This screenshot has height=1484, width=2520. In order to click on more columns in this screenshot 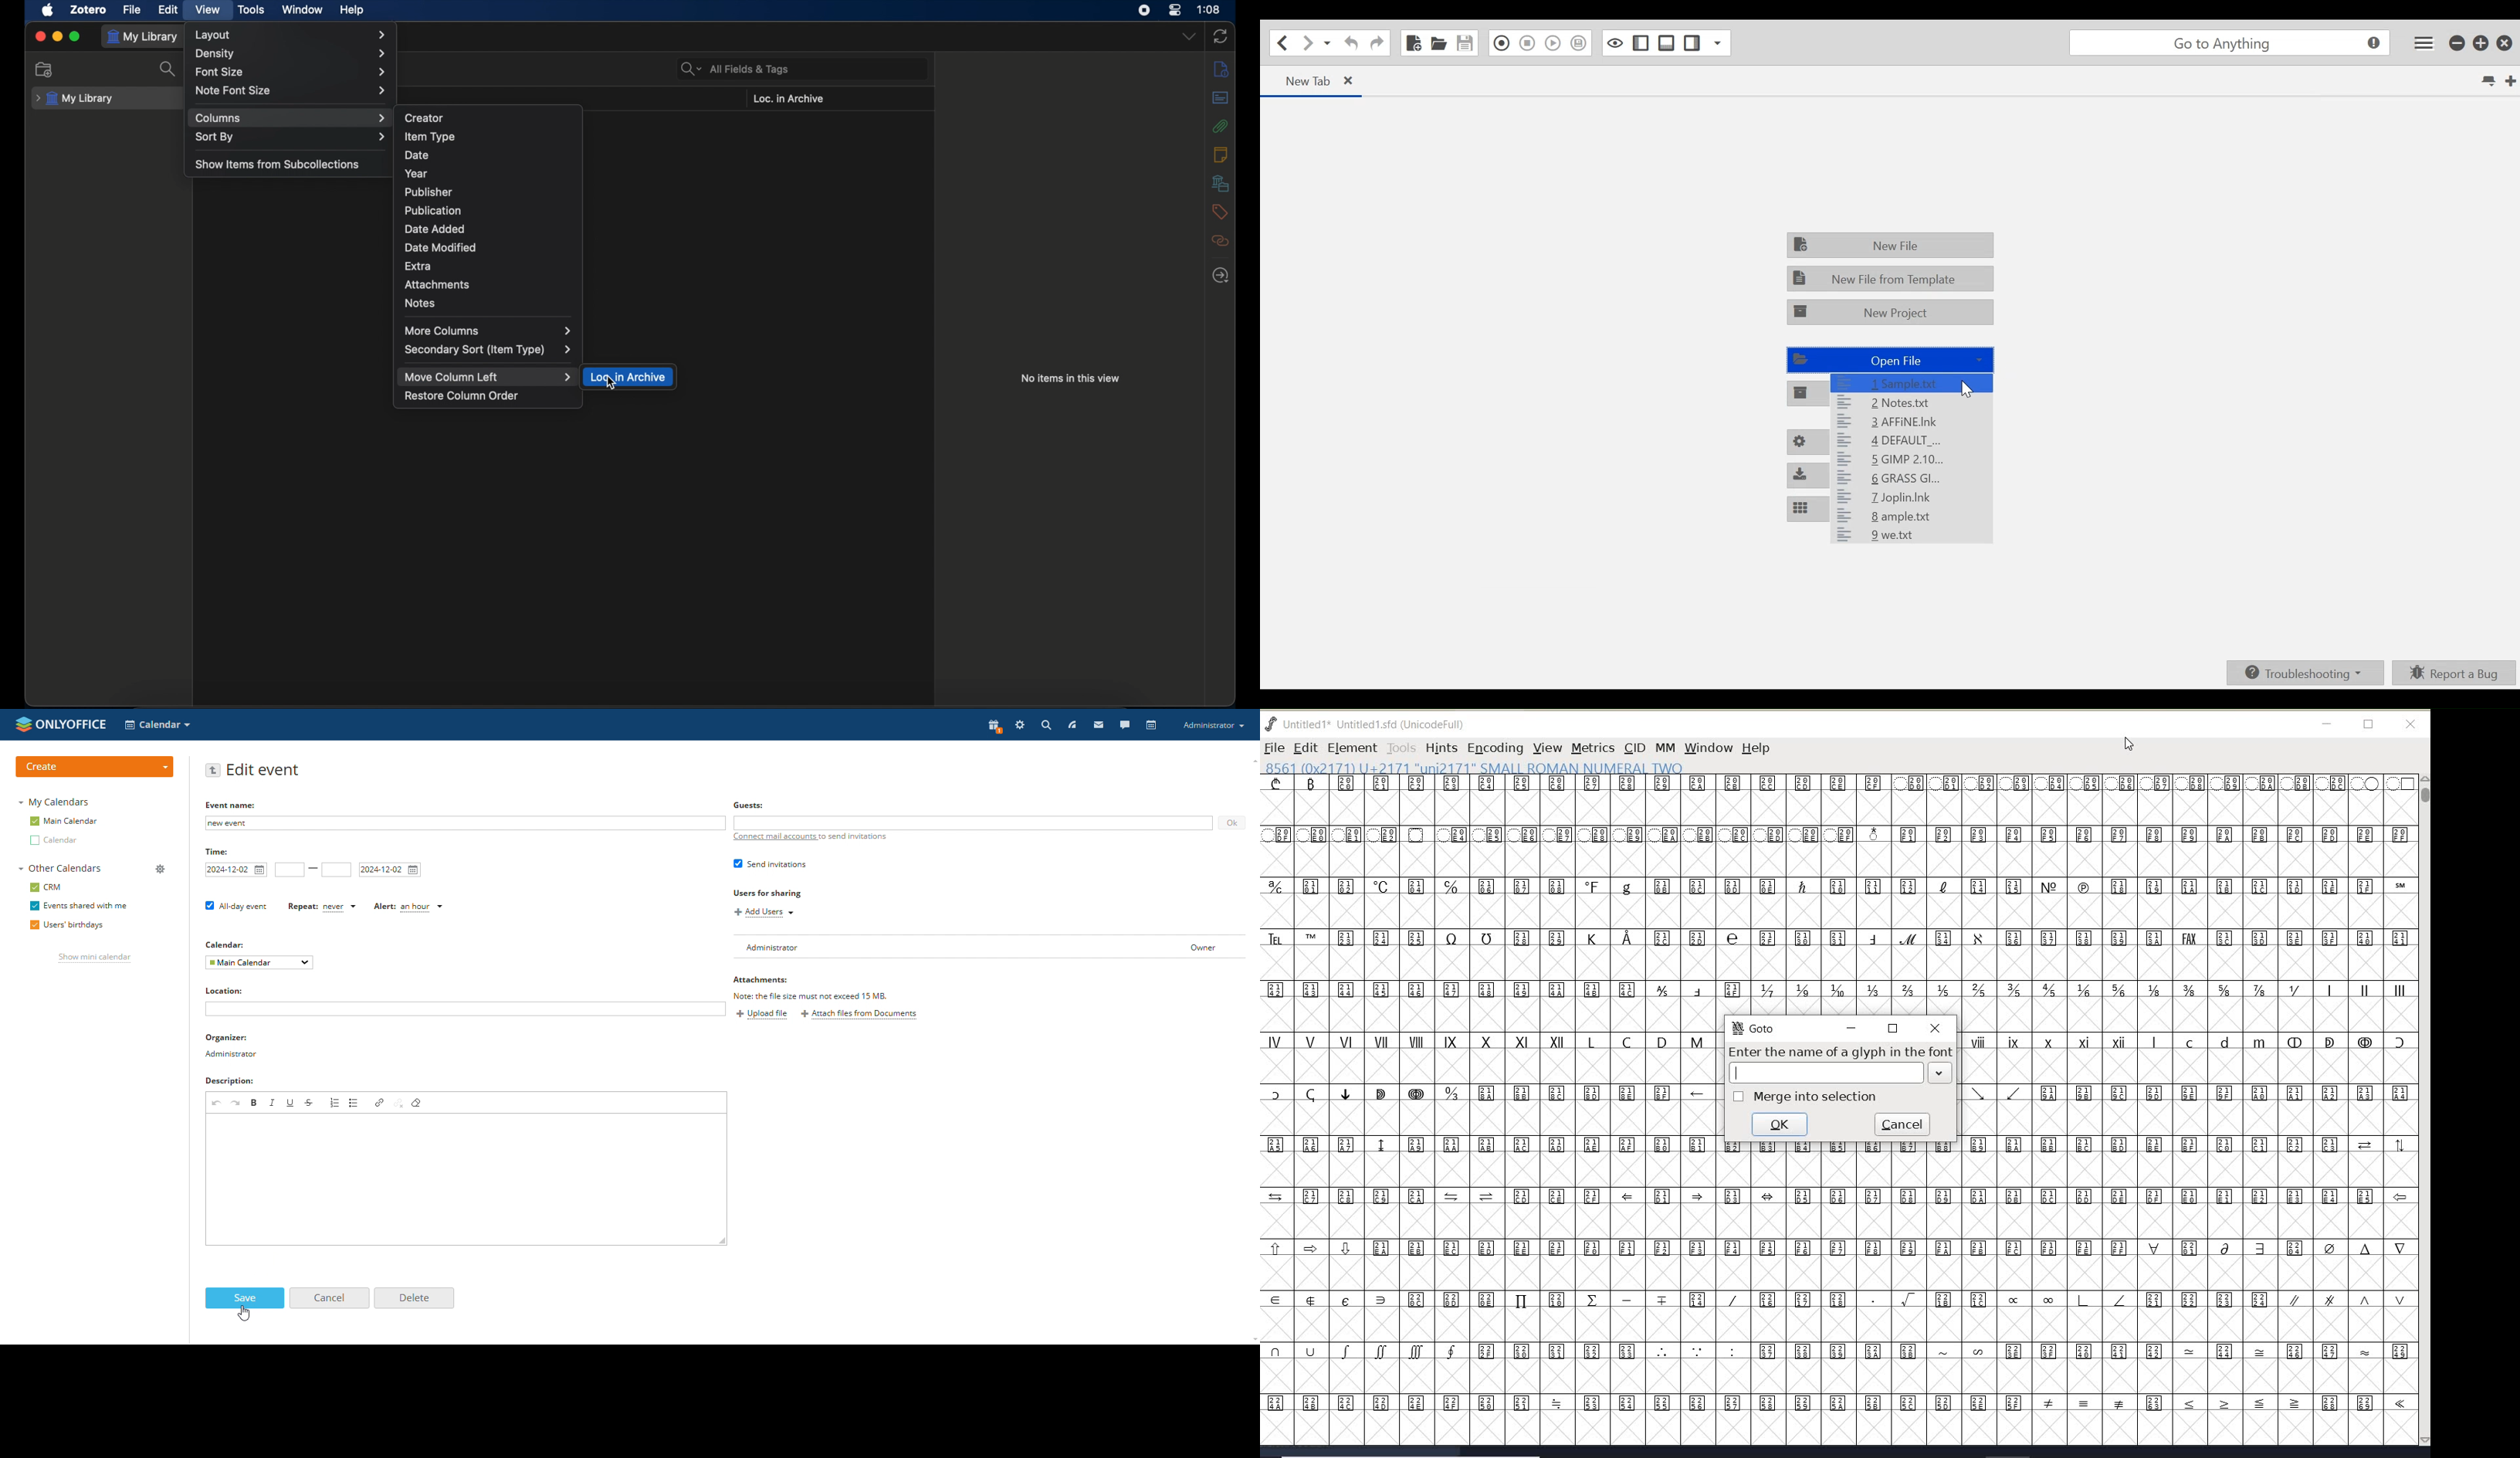, I will do `click(489, 331)`.